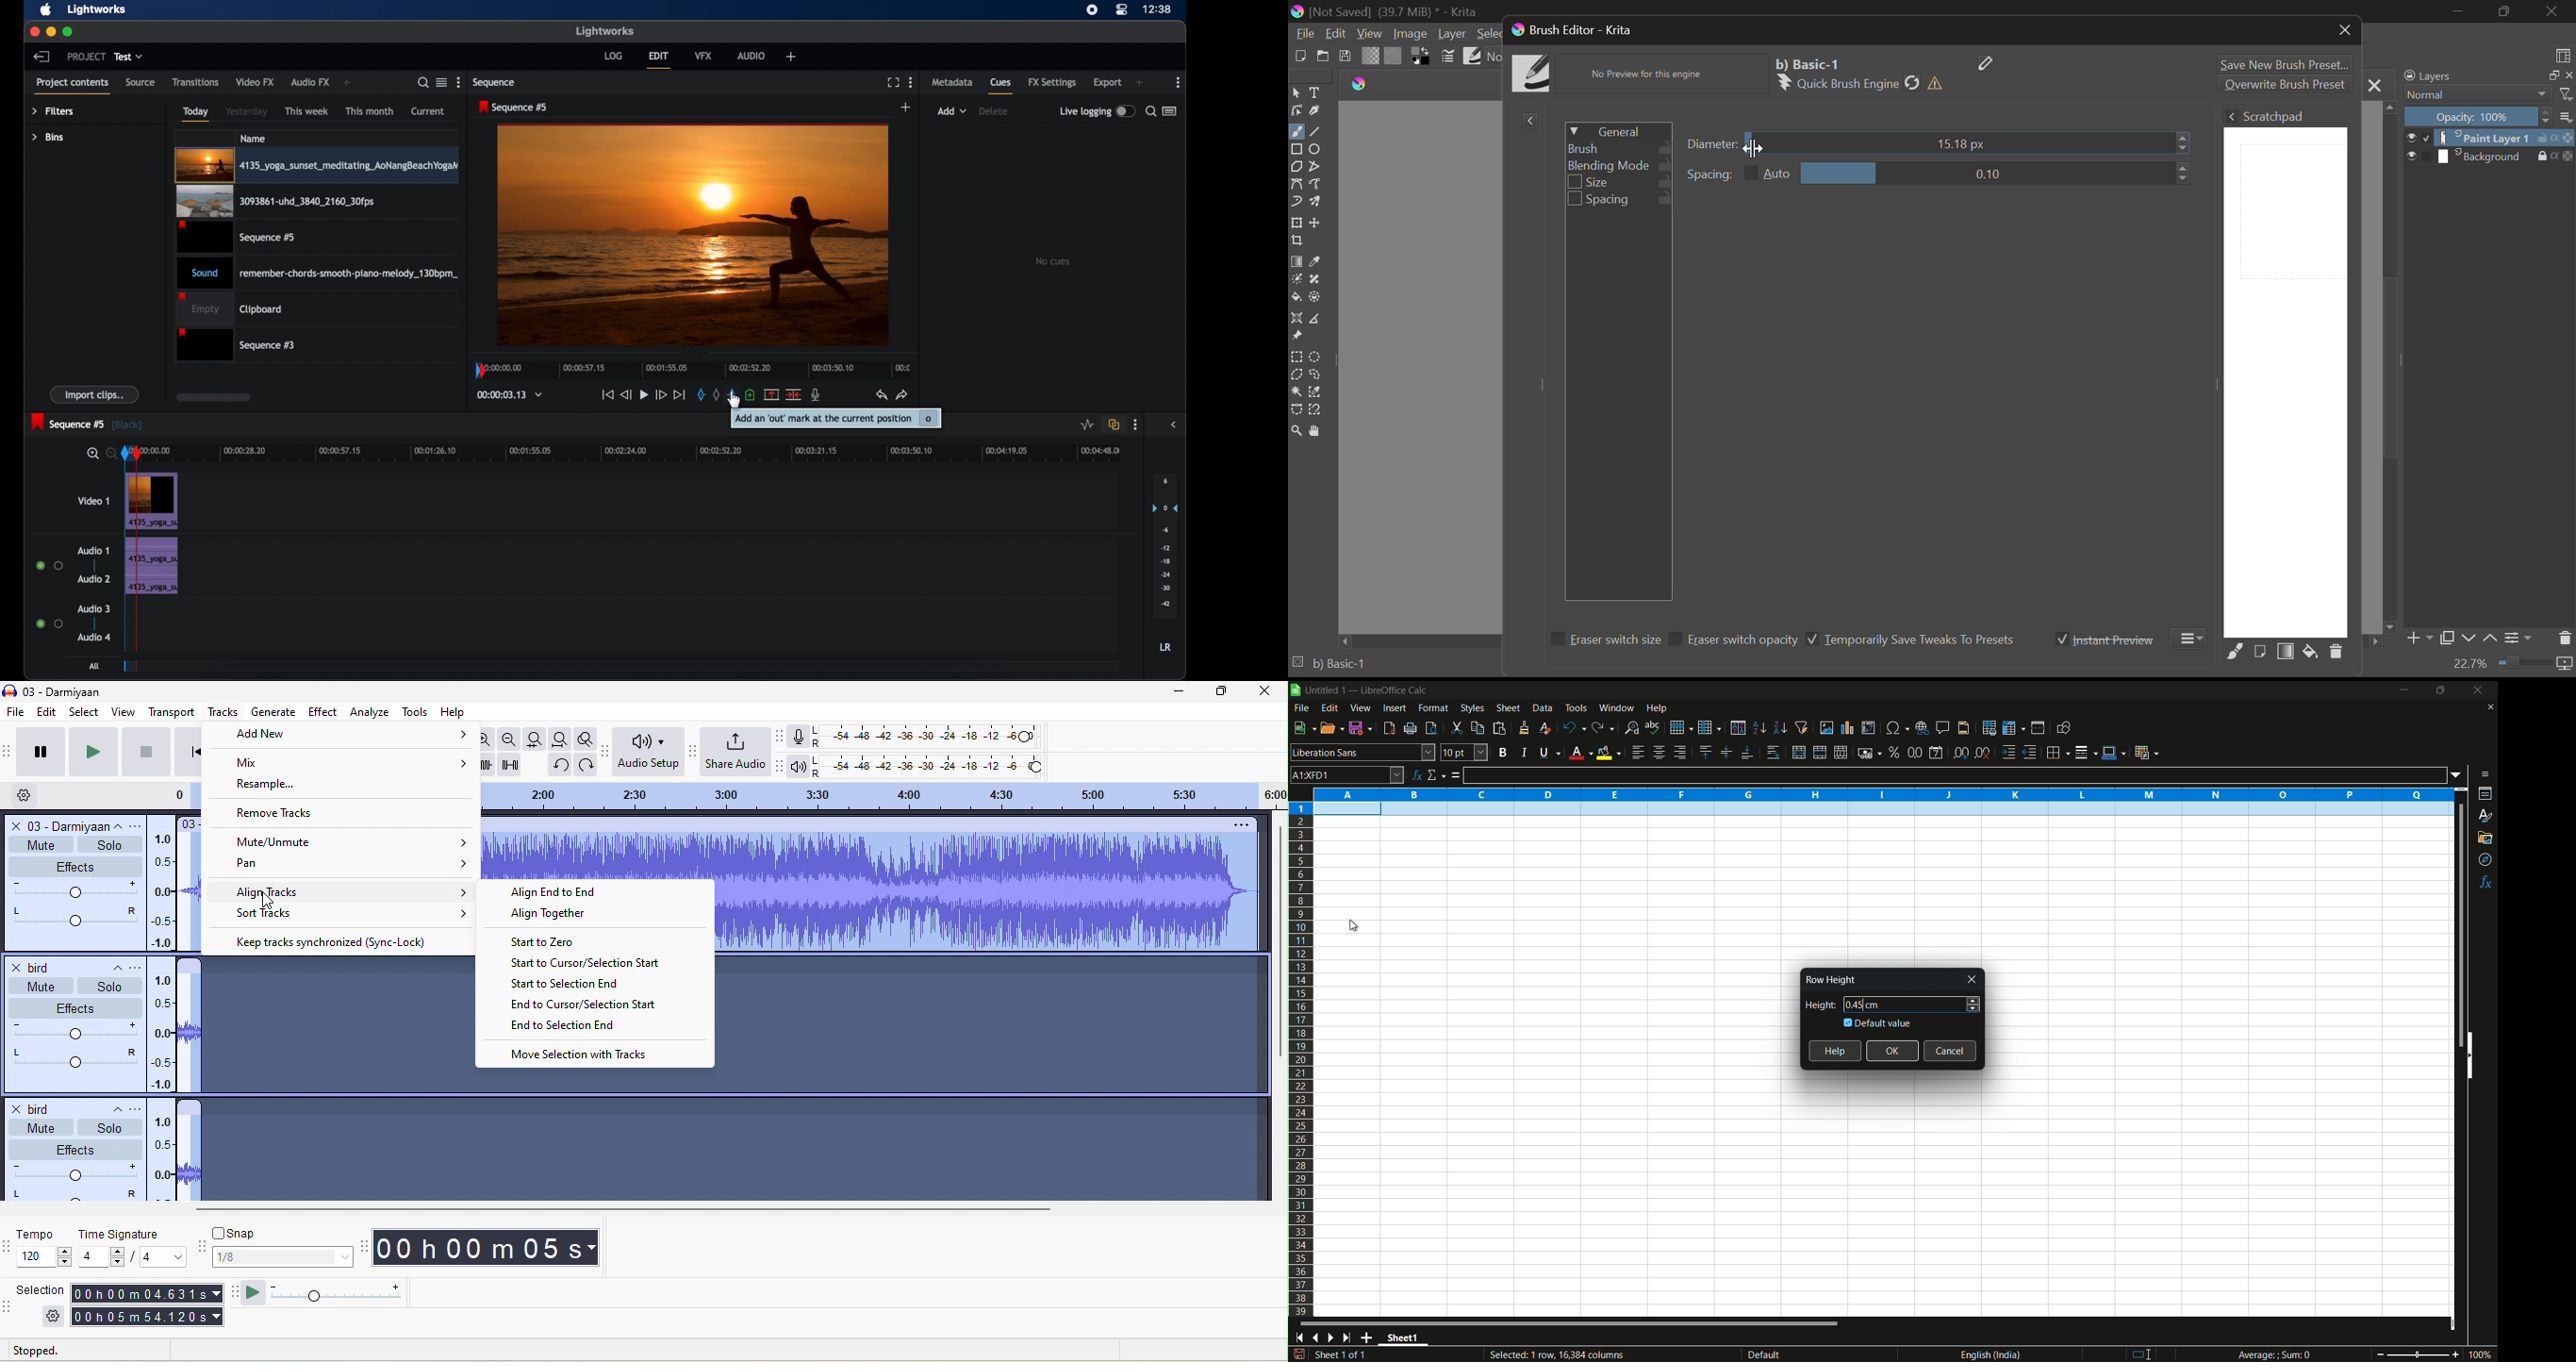  What do you see at coordinates (1346, 56) in the screenshot?
I see `Save` at bounding box center [1346, 56].